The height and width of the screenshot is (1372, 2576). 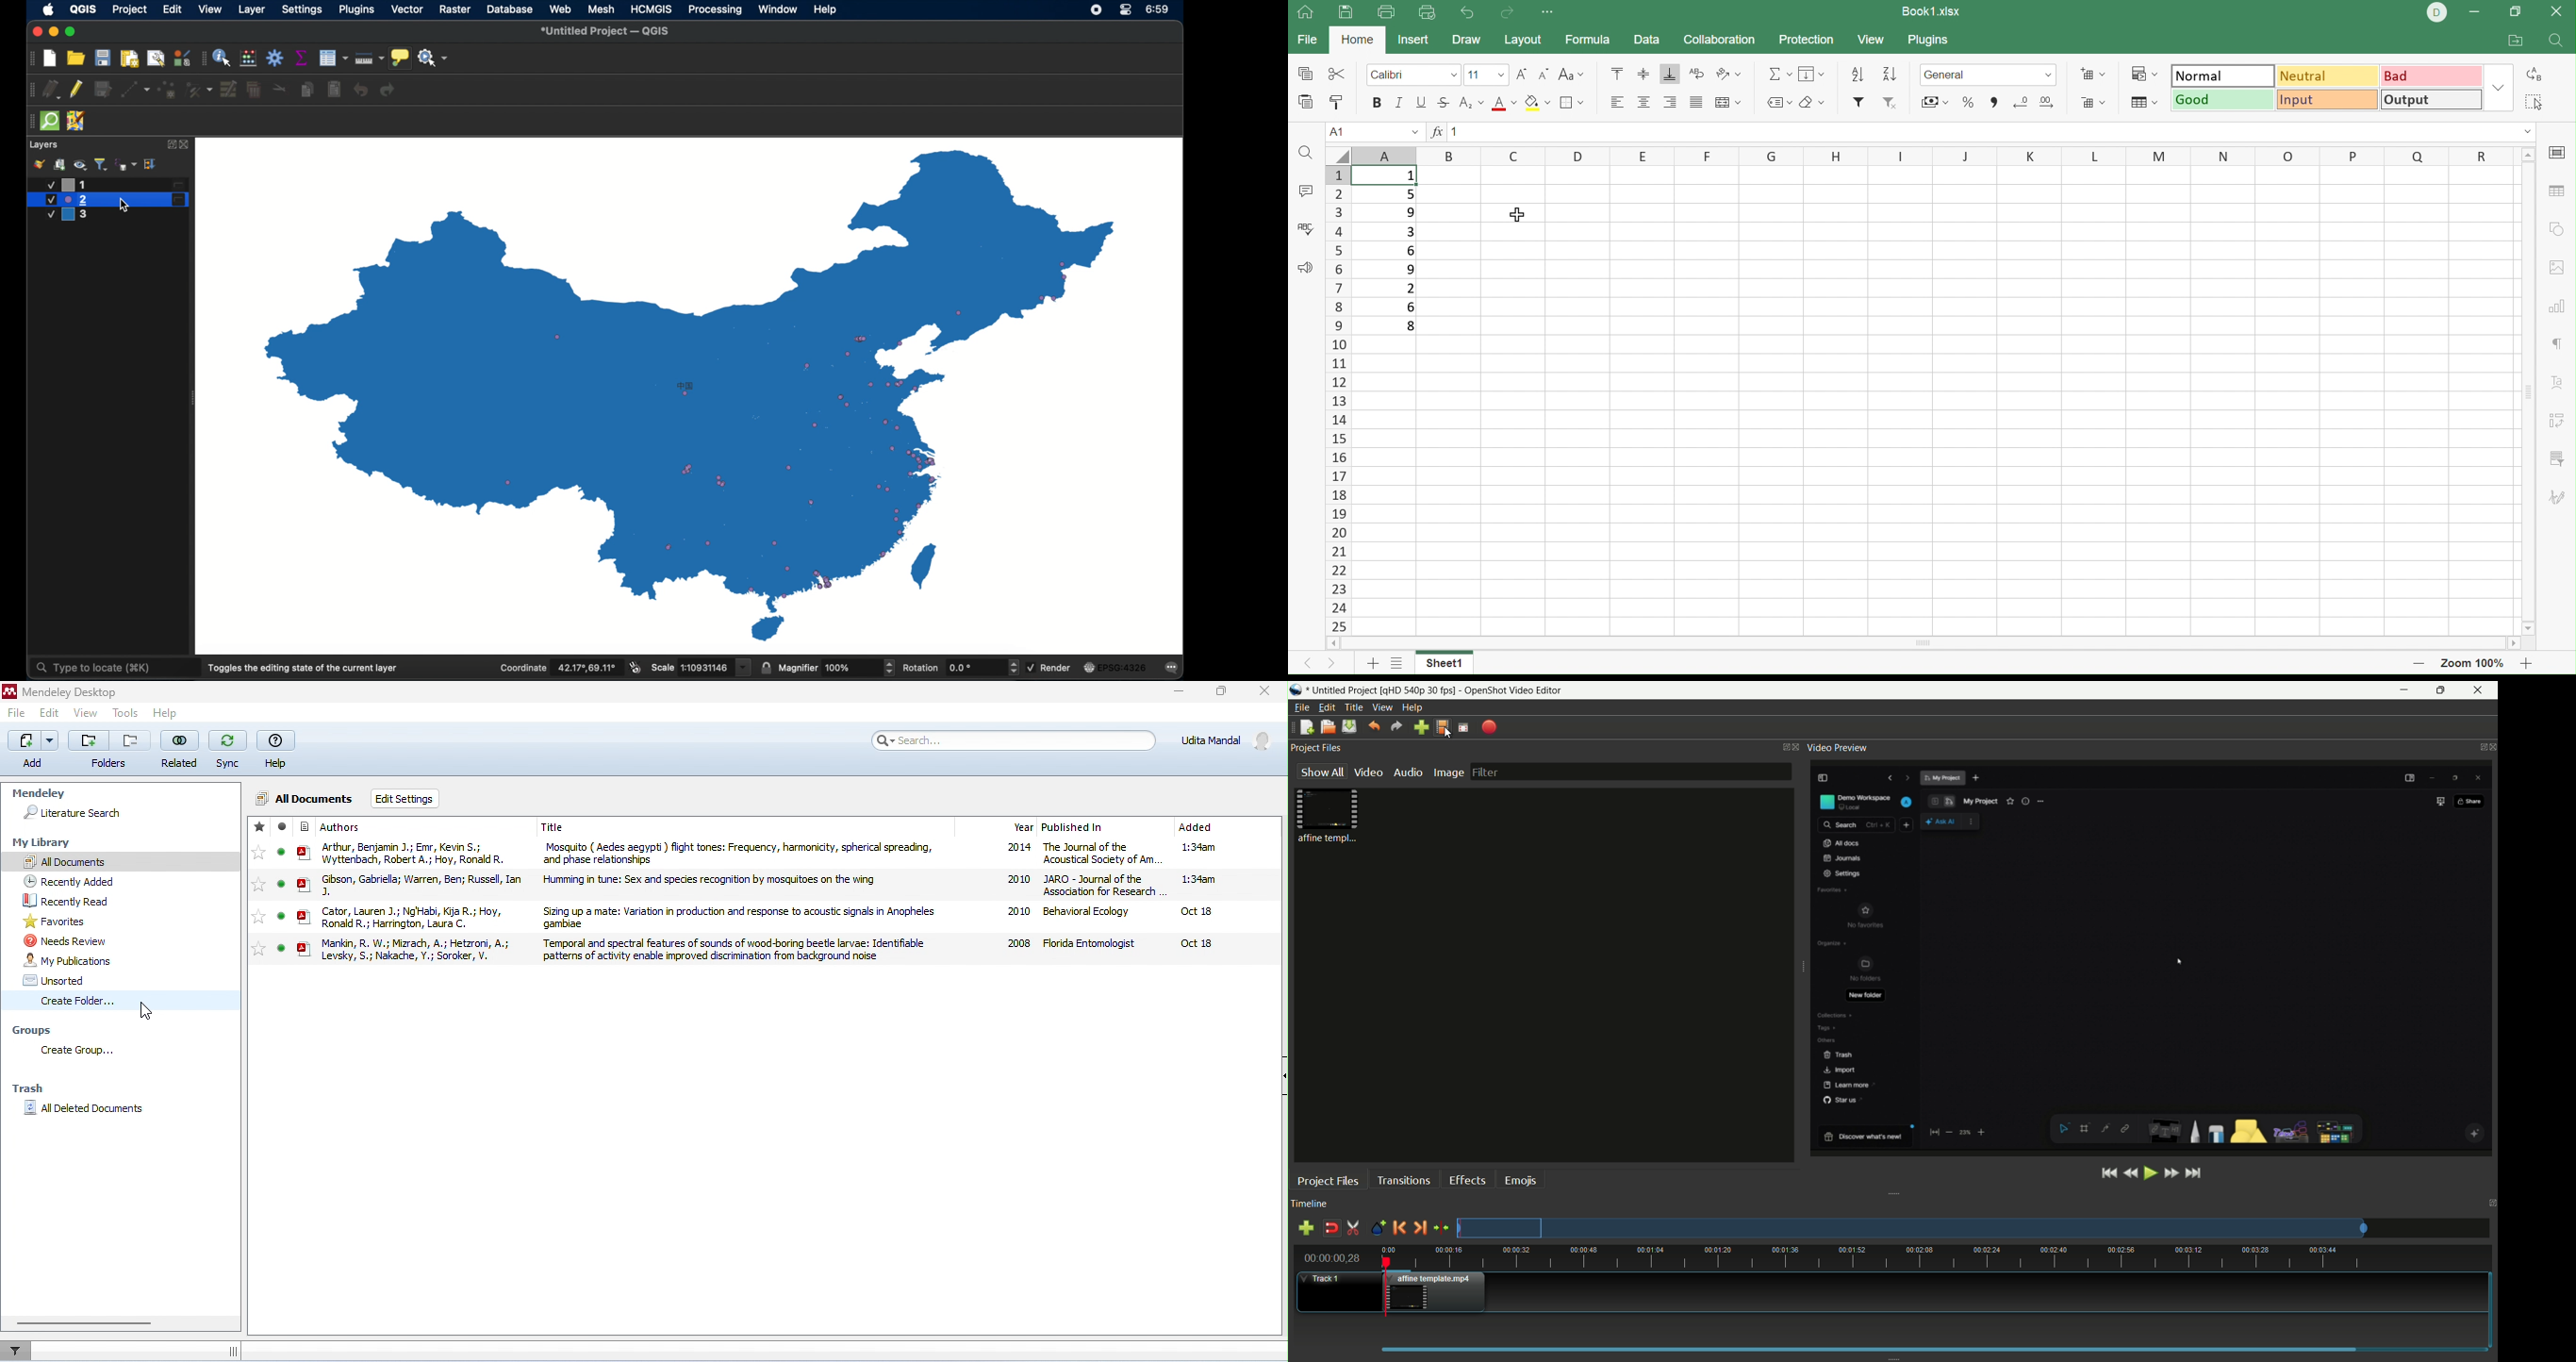 What do you see at coordinates (101, 164) in the screenshot?
I see `filter  legend` at bounding box center [101, 164].